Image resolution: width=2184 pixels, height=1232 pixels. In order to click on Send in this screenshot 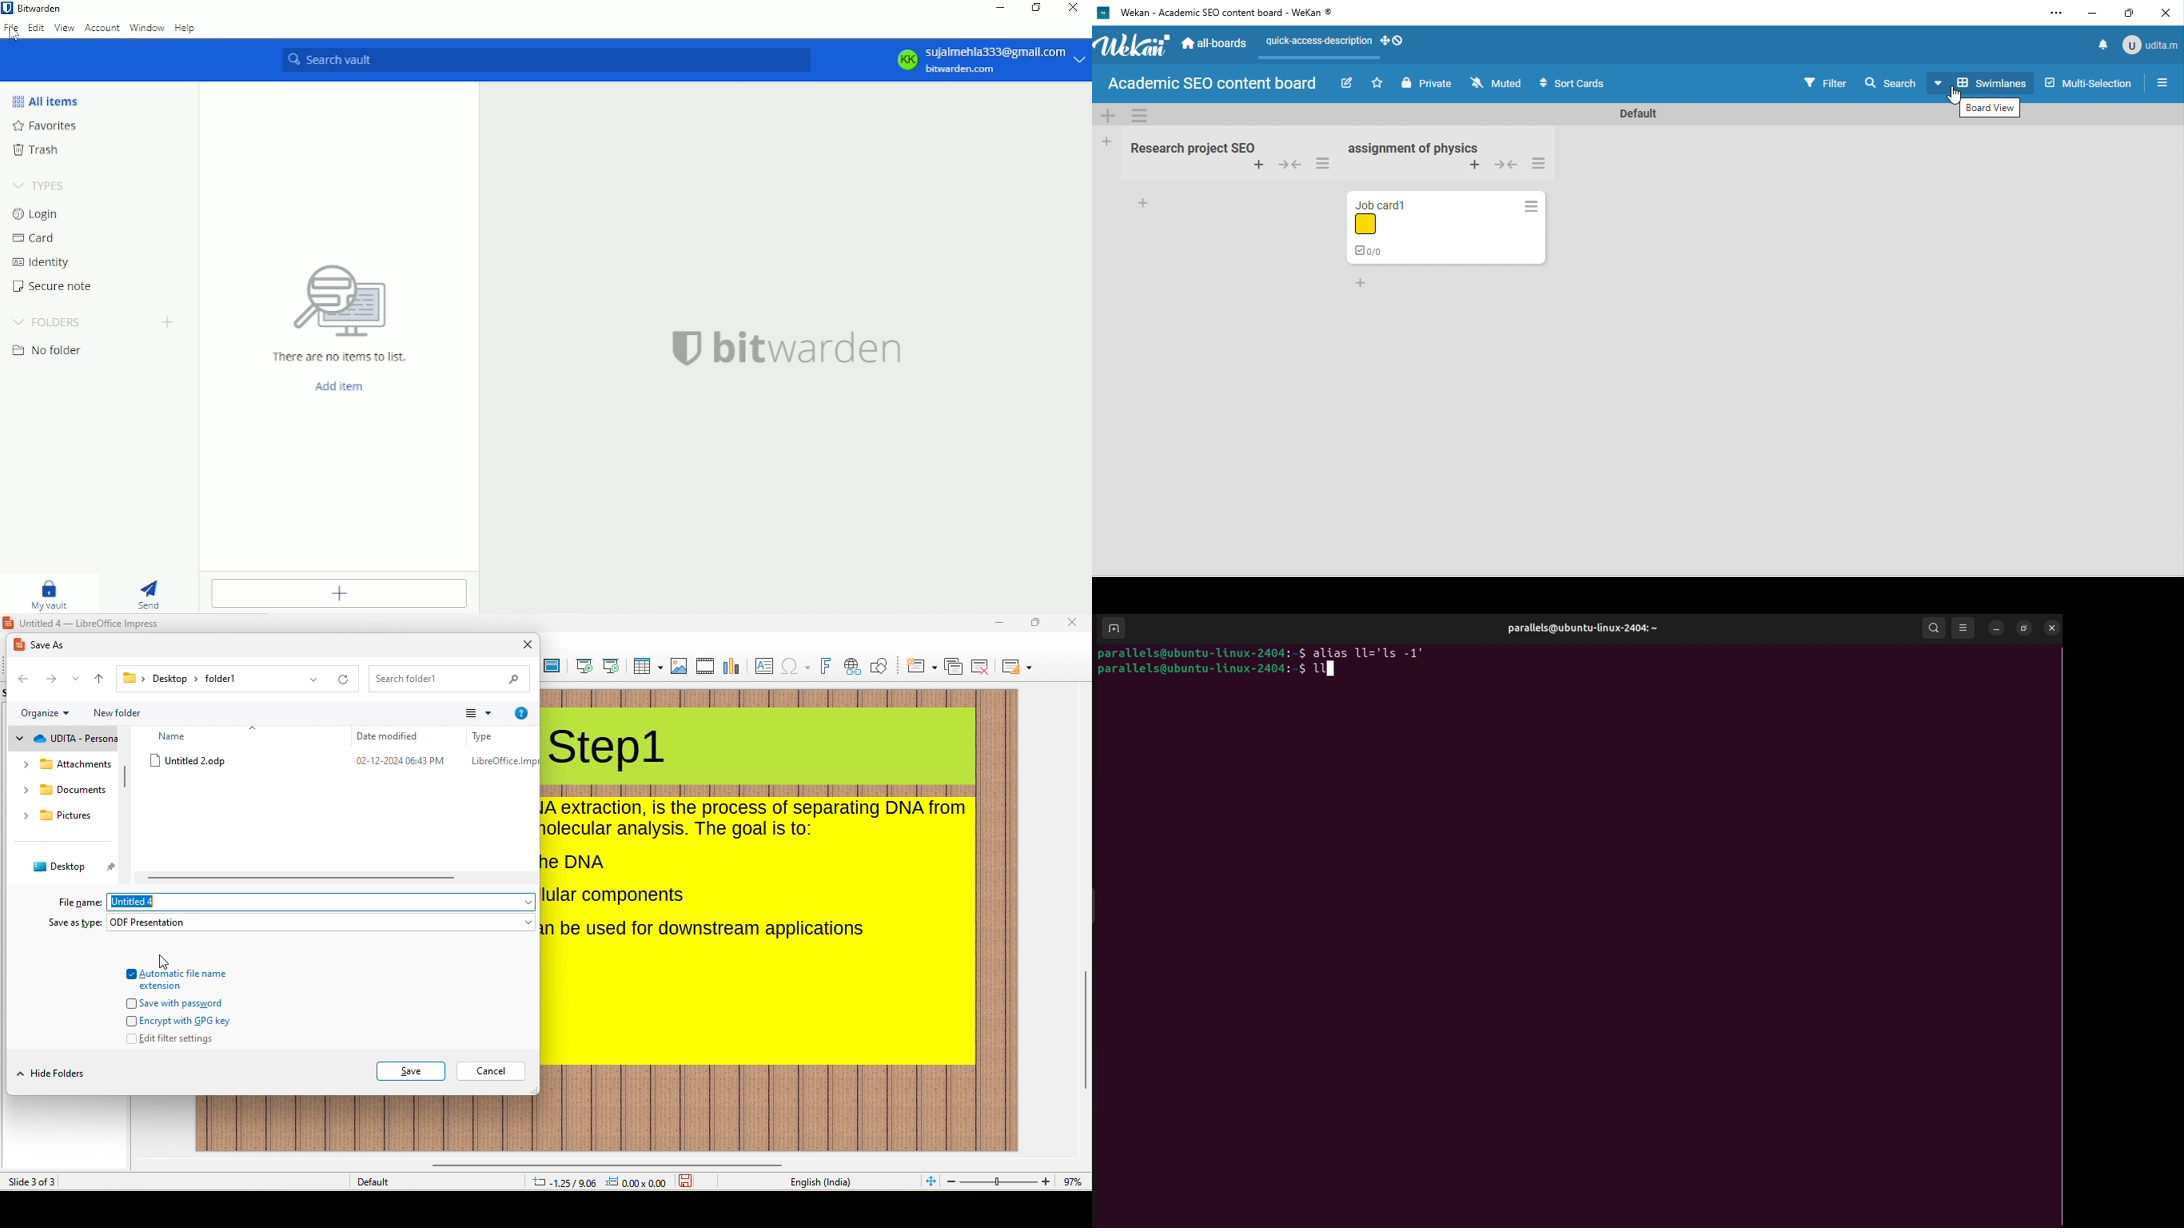, I will do `click(150, 593)`.